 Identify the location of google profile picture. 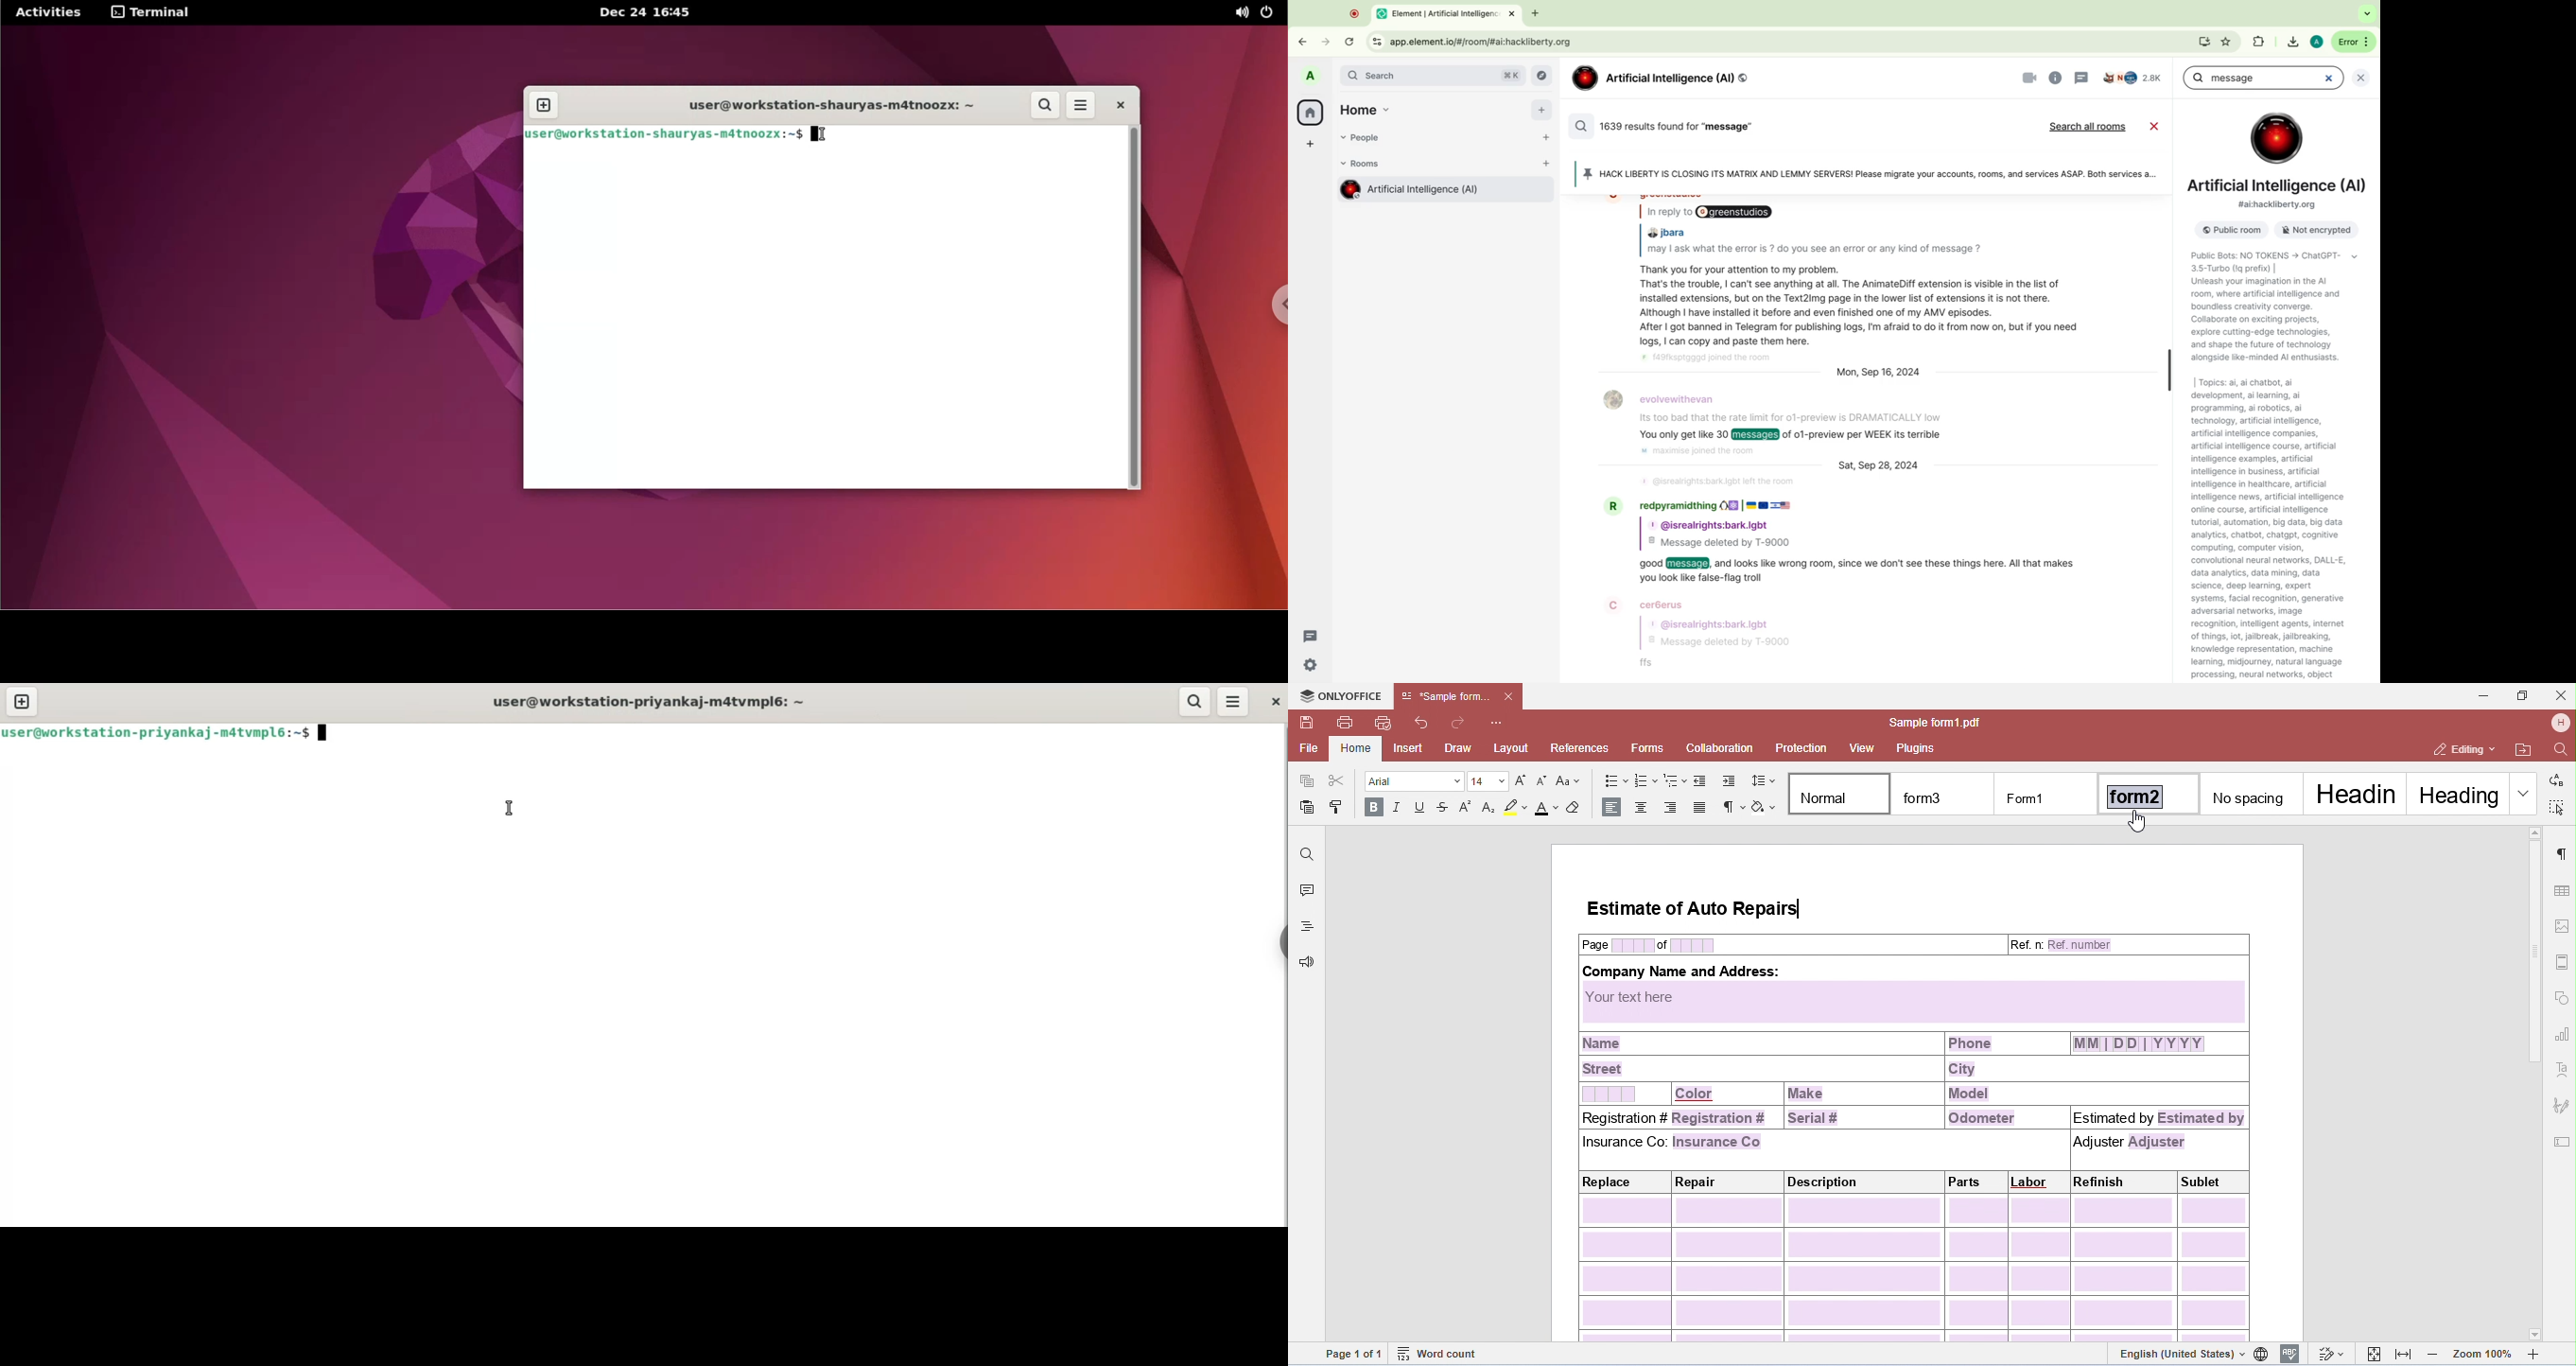
(2316, 42).